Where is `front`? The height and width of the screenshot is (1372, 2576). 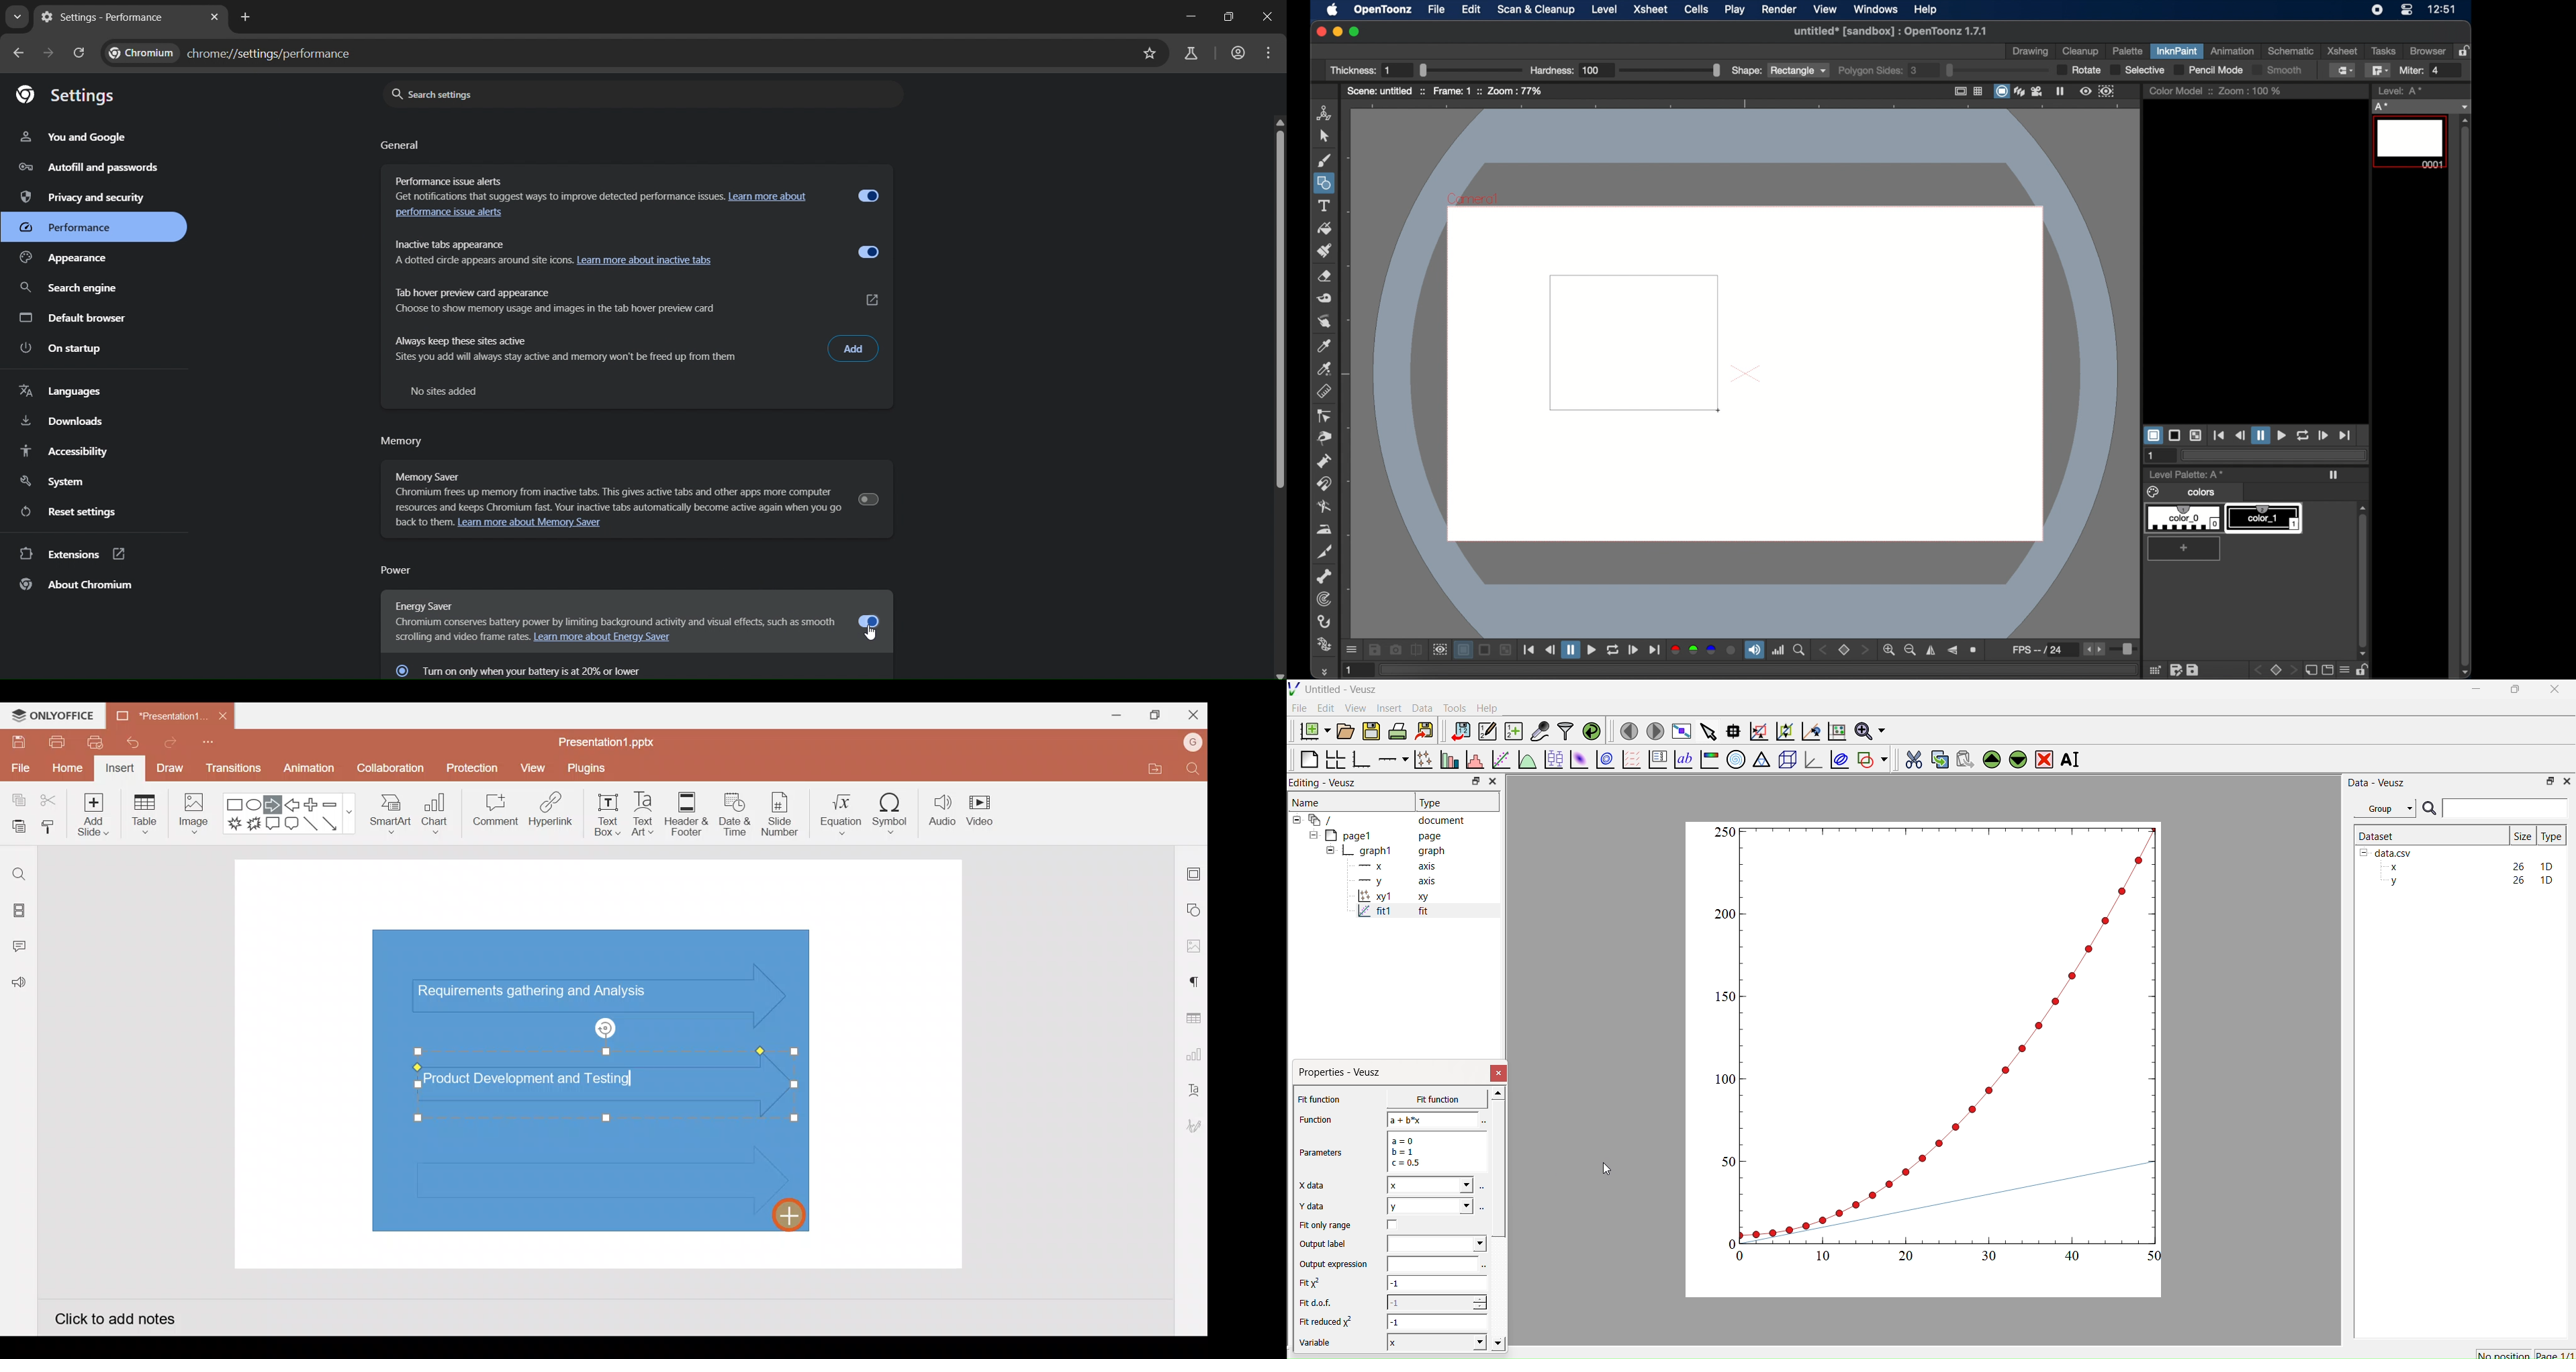 front is located at coordinates (2293, 670).